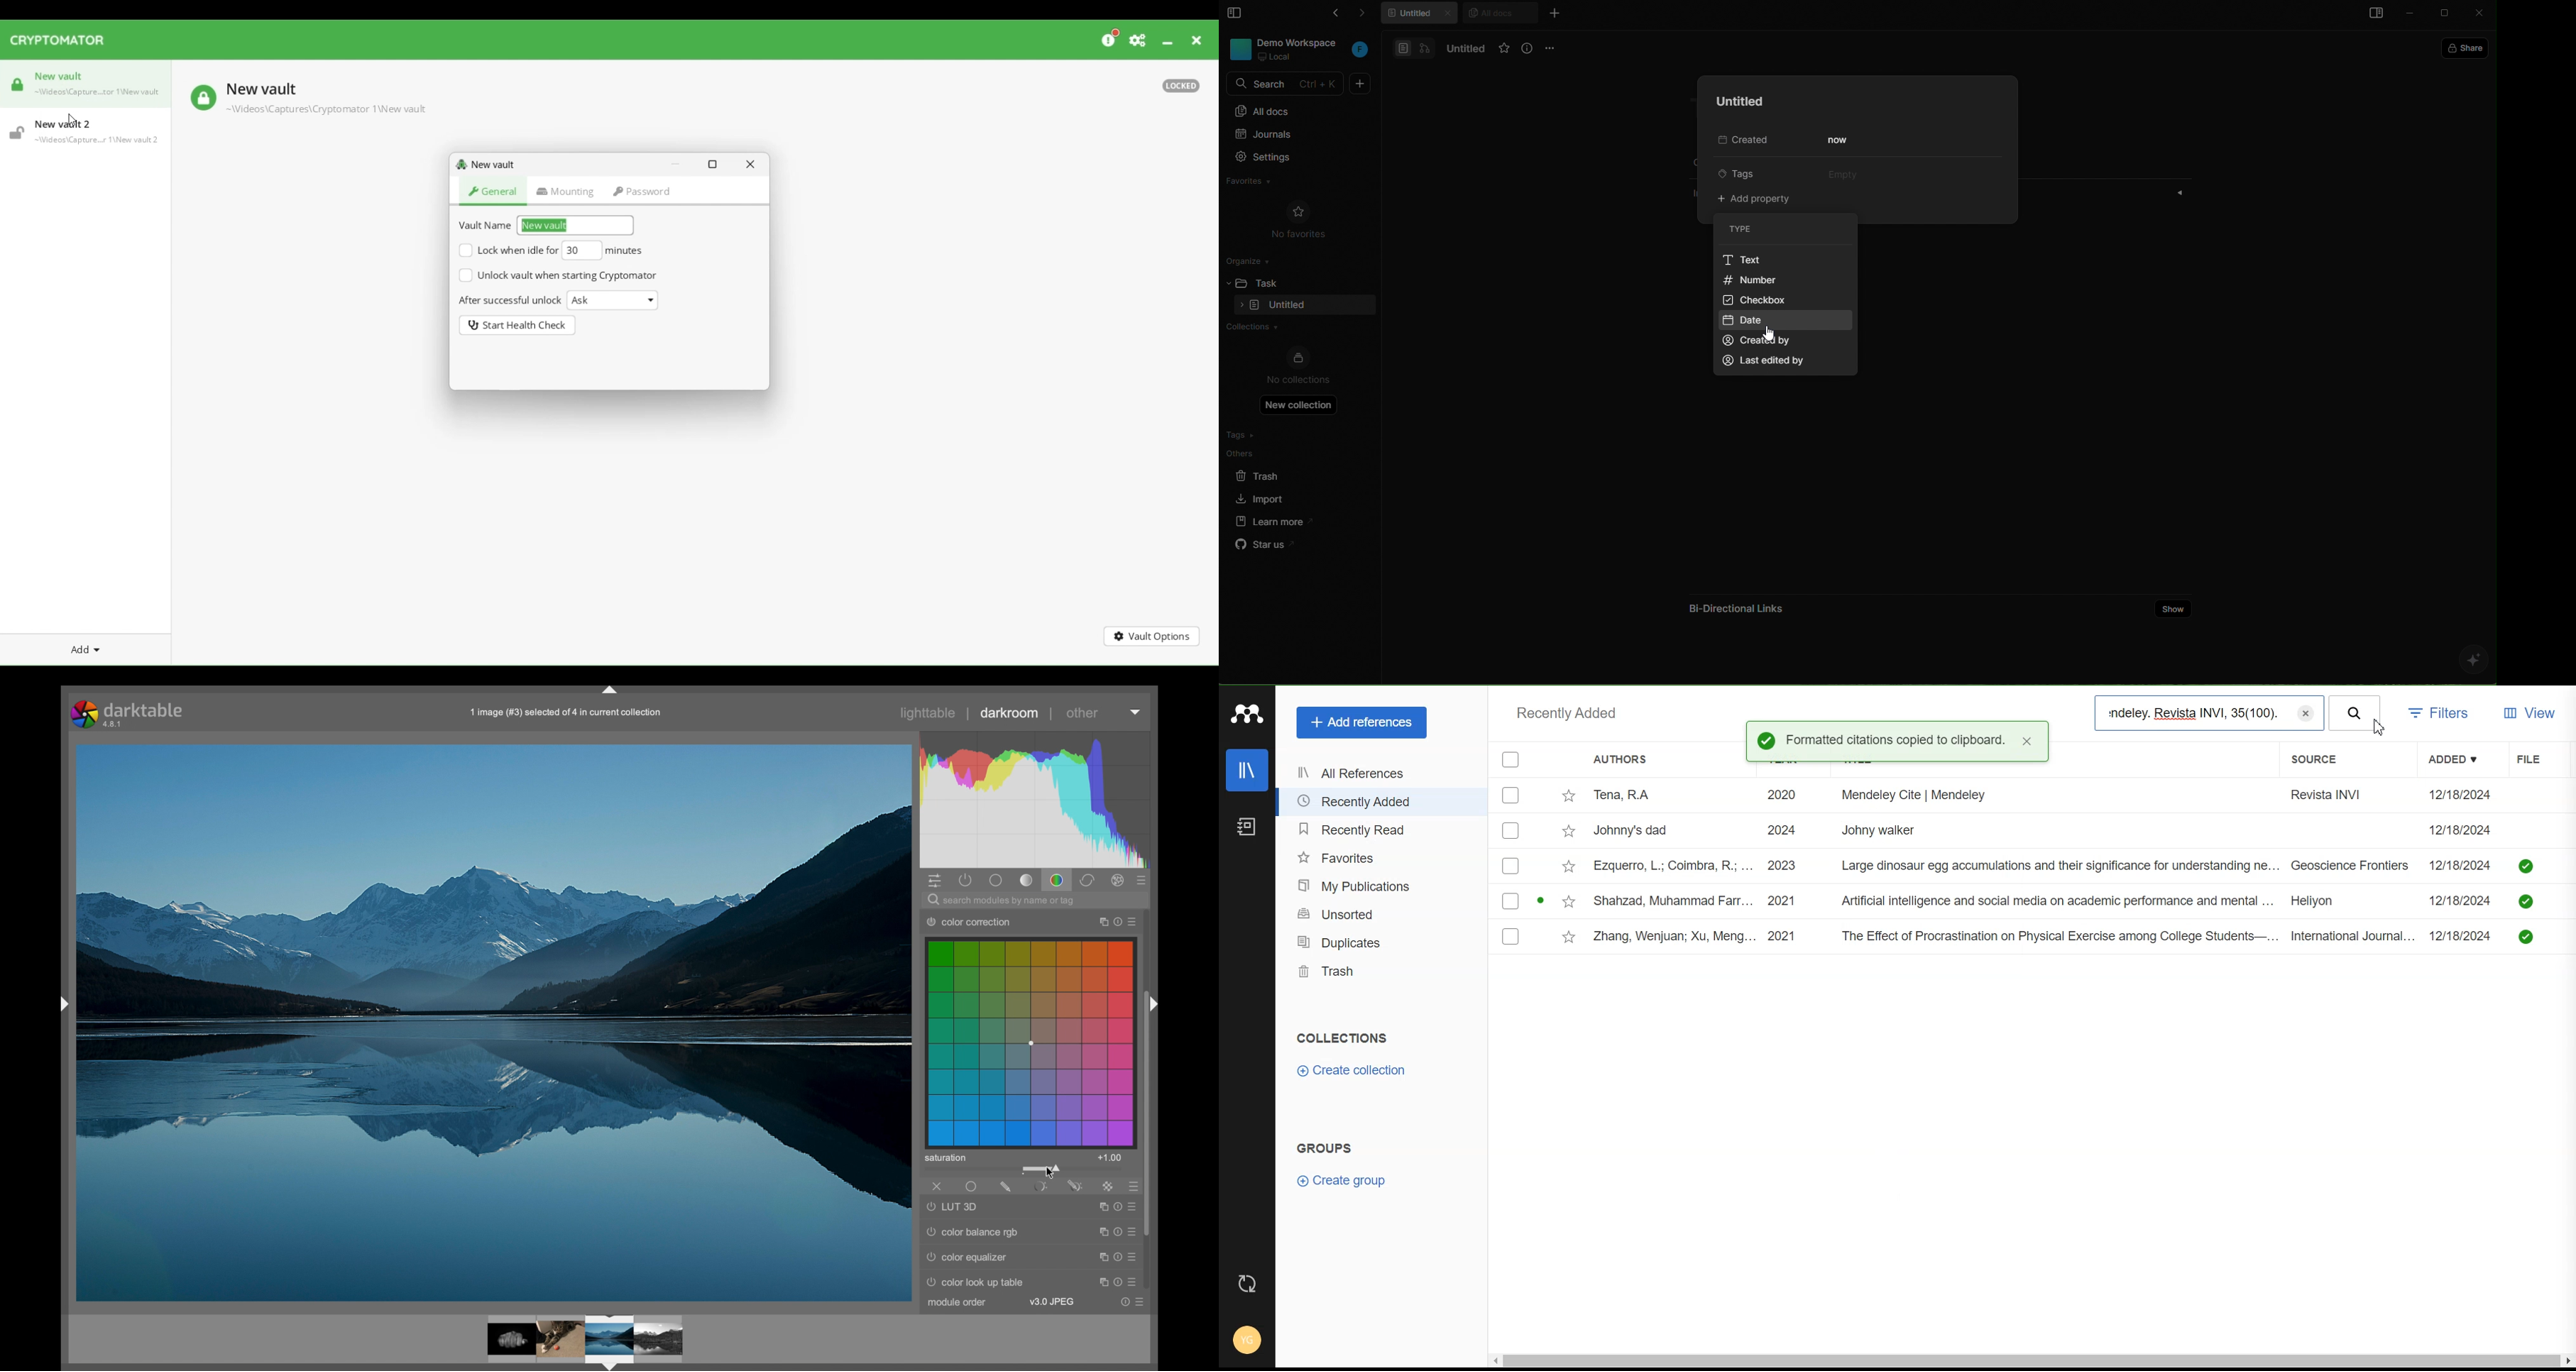 Image resolution: width=2576 pixels, height=1372 pixels. I want to click on search, so click(1003, 901).